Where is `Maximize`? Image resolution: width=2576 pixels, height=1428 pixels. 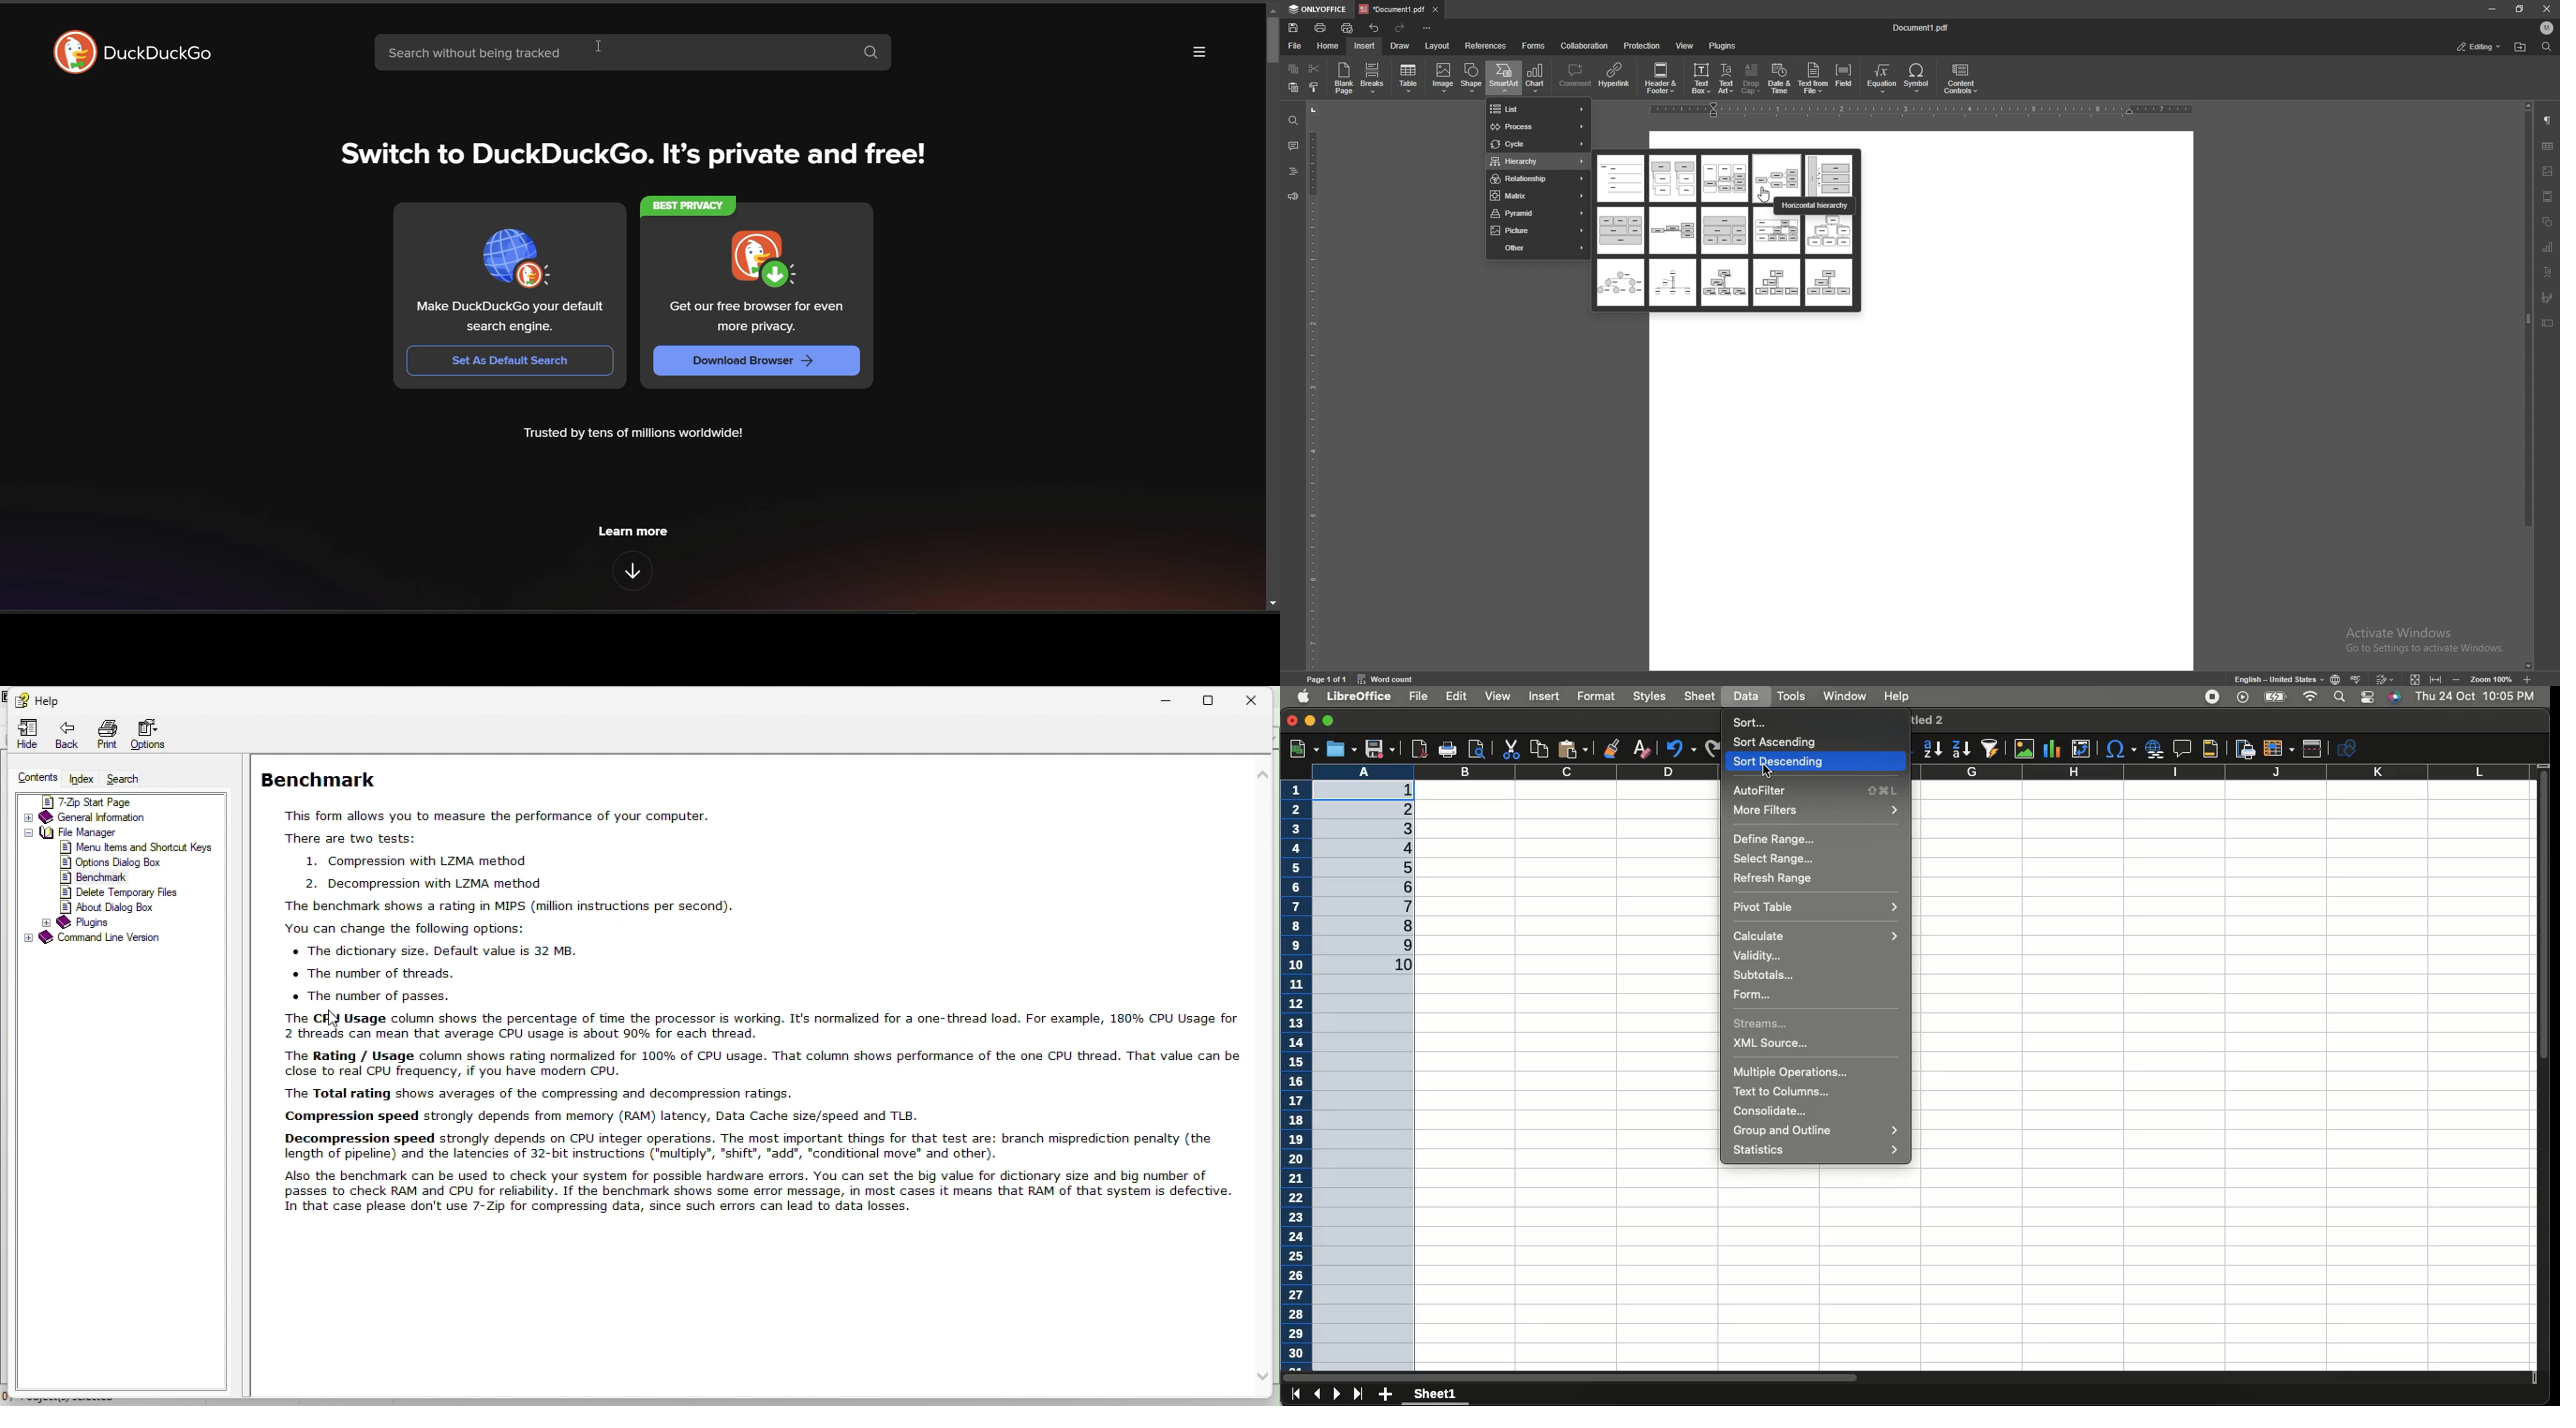 Maximize is located at coordinates (1329, 719).